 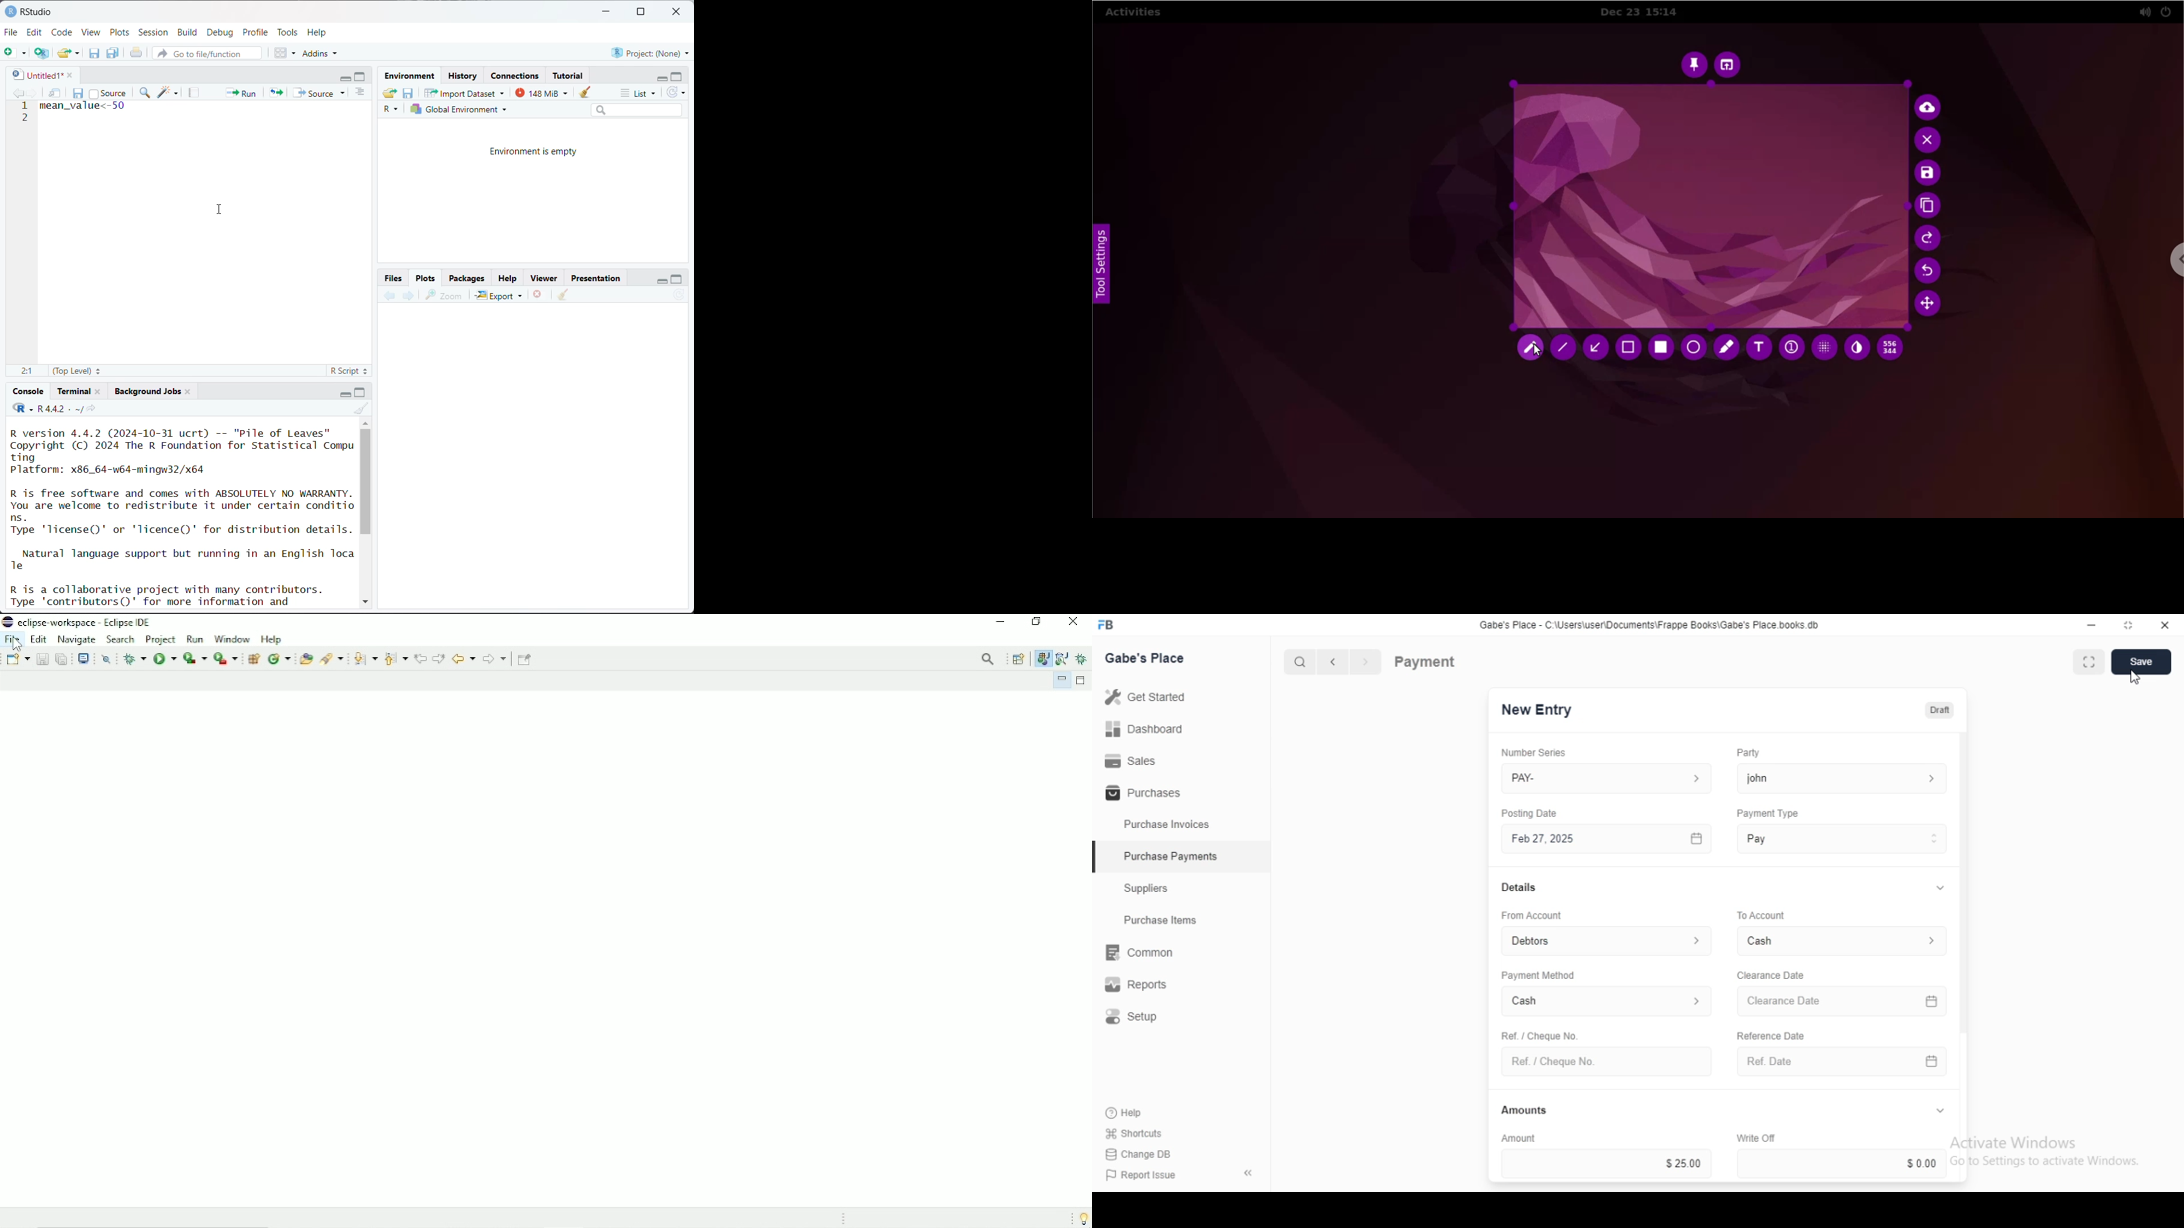 I want to click on remove the current plot, so click(x=538, y=296).